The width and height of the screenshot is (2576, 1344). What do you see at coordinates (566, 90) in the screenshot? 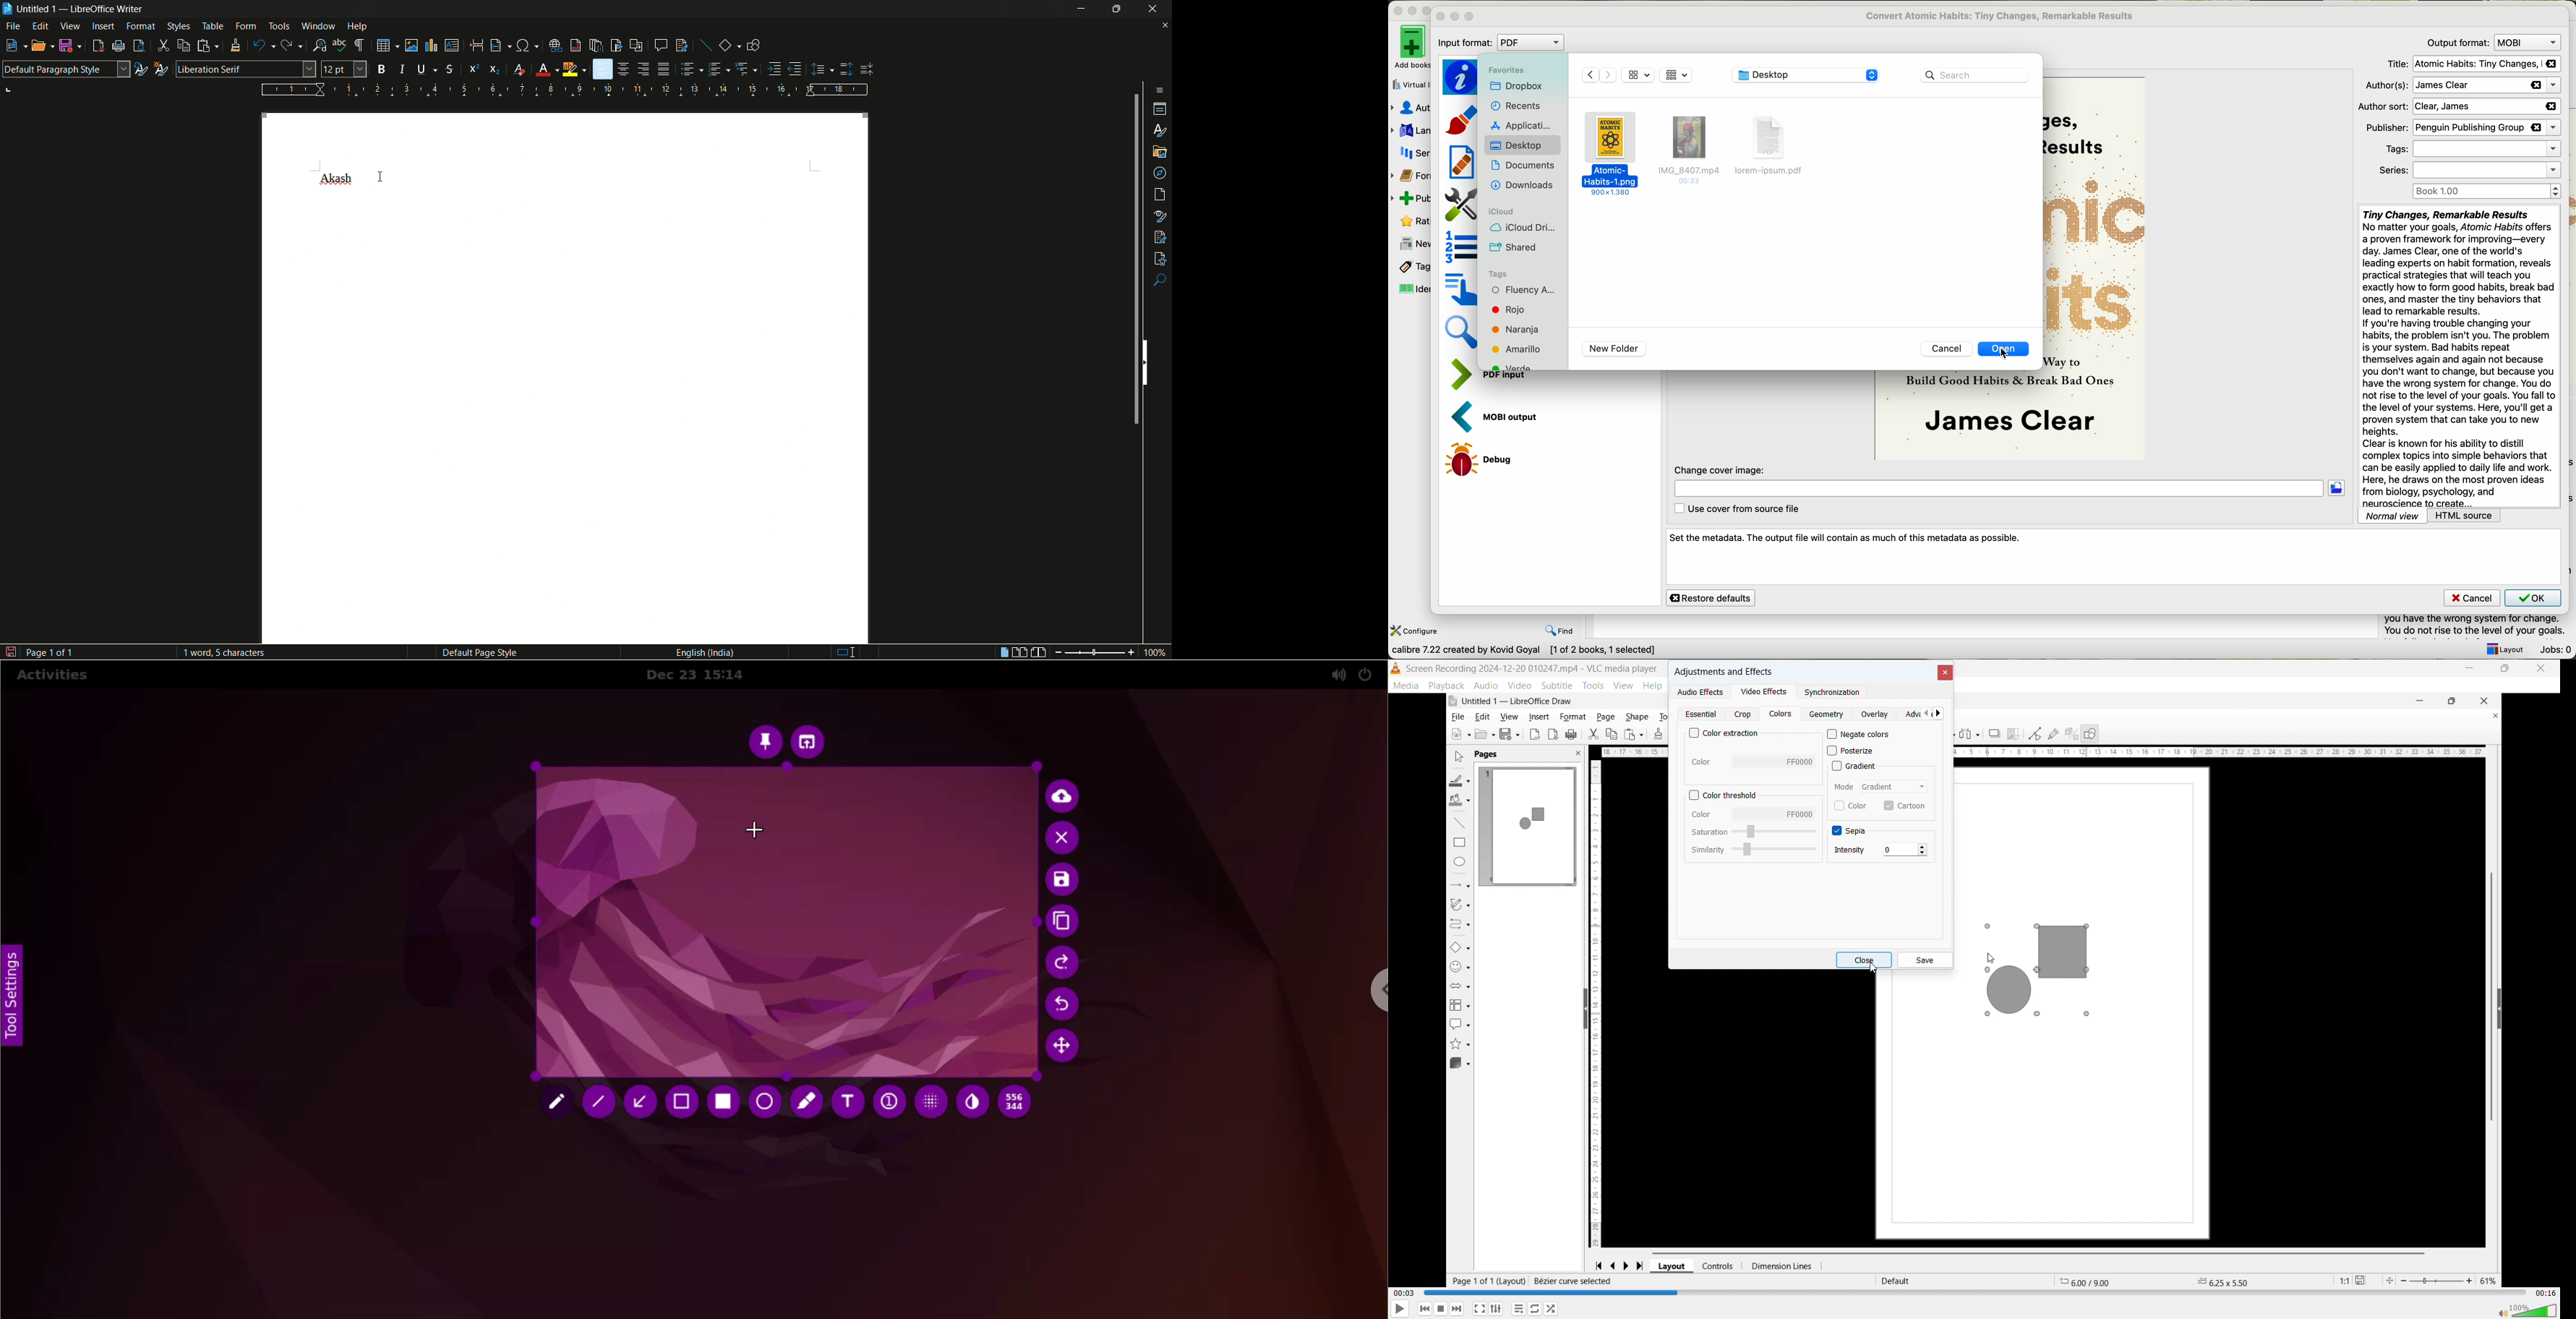
I see `width measure scale` at bounding box center [566, 90].